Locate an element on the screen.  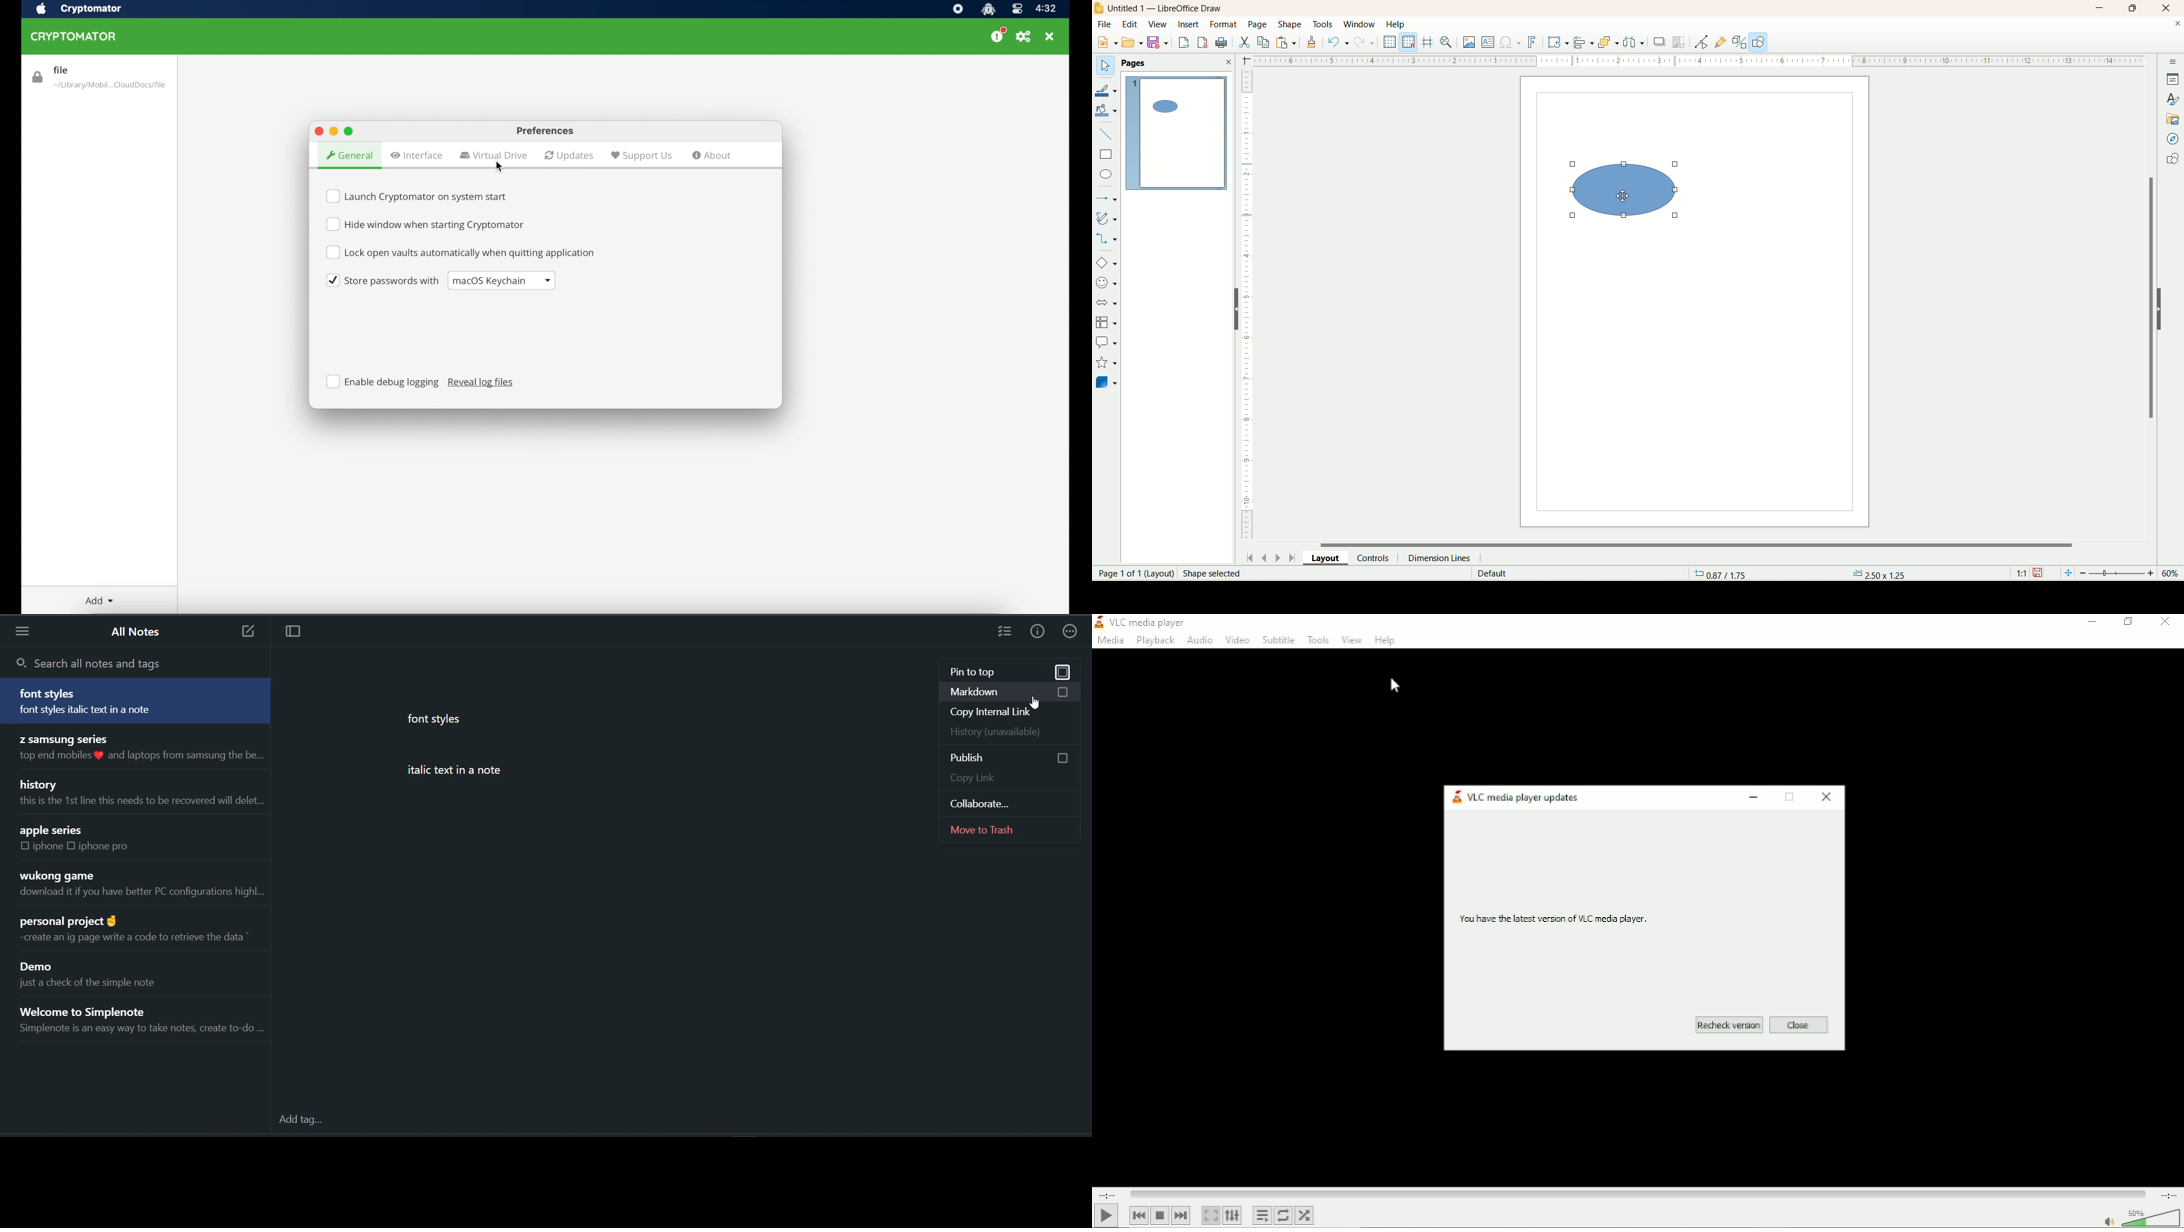
Video is located at coordinates (1239, 639).